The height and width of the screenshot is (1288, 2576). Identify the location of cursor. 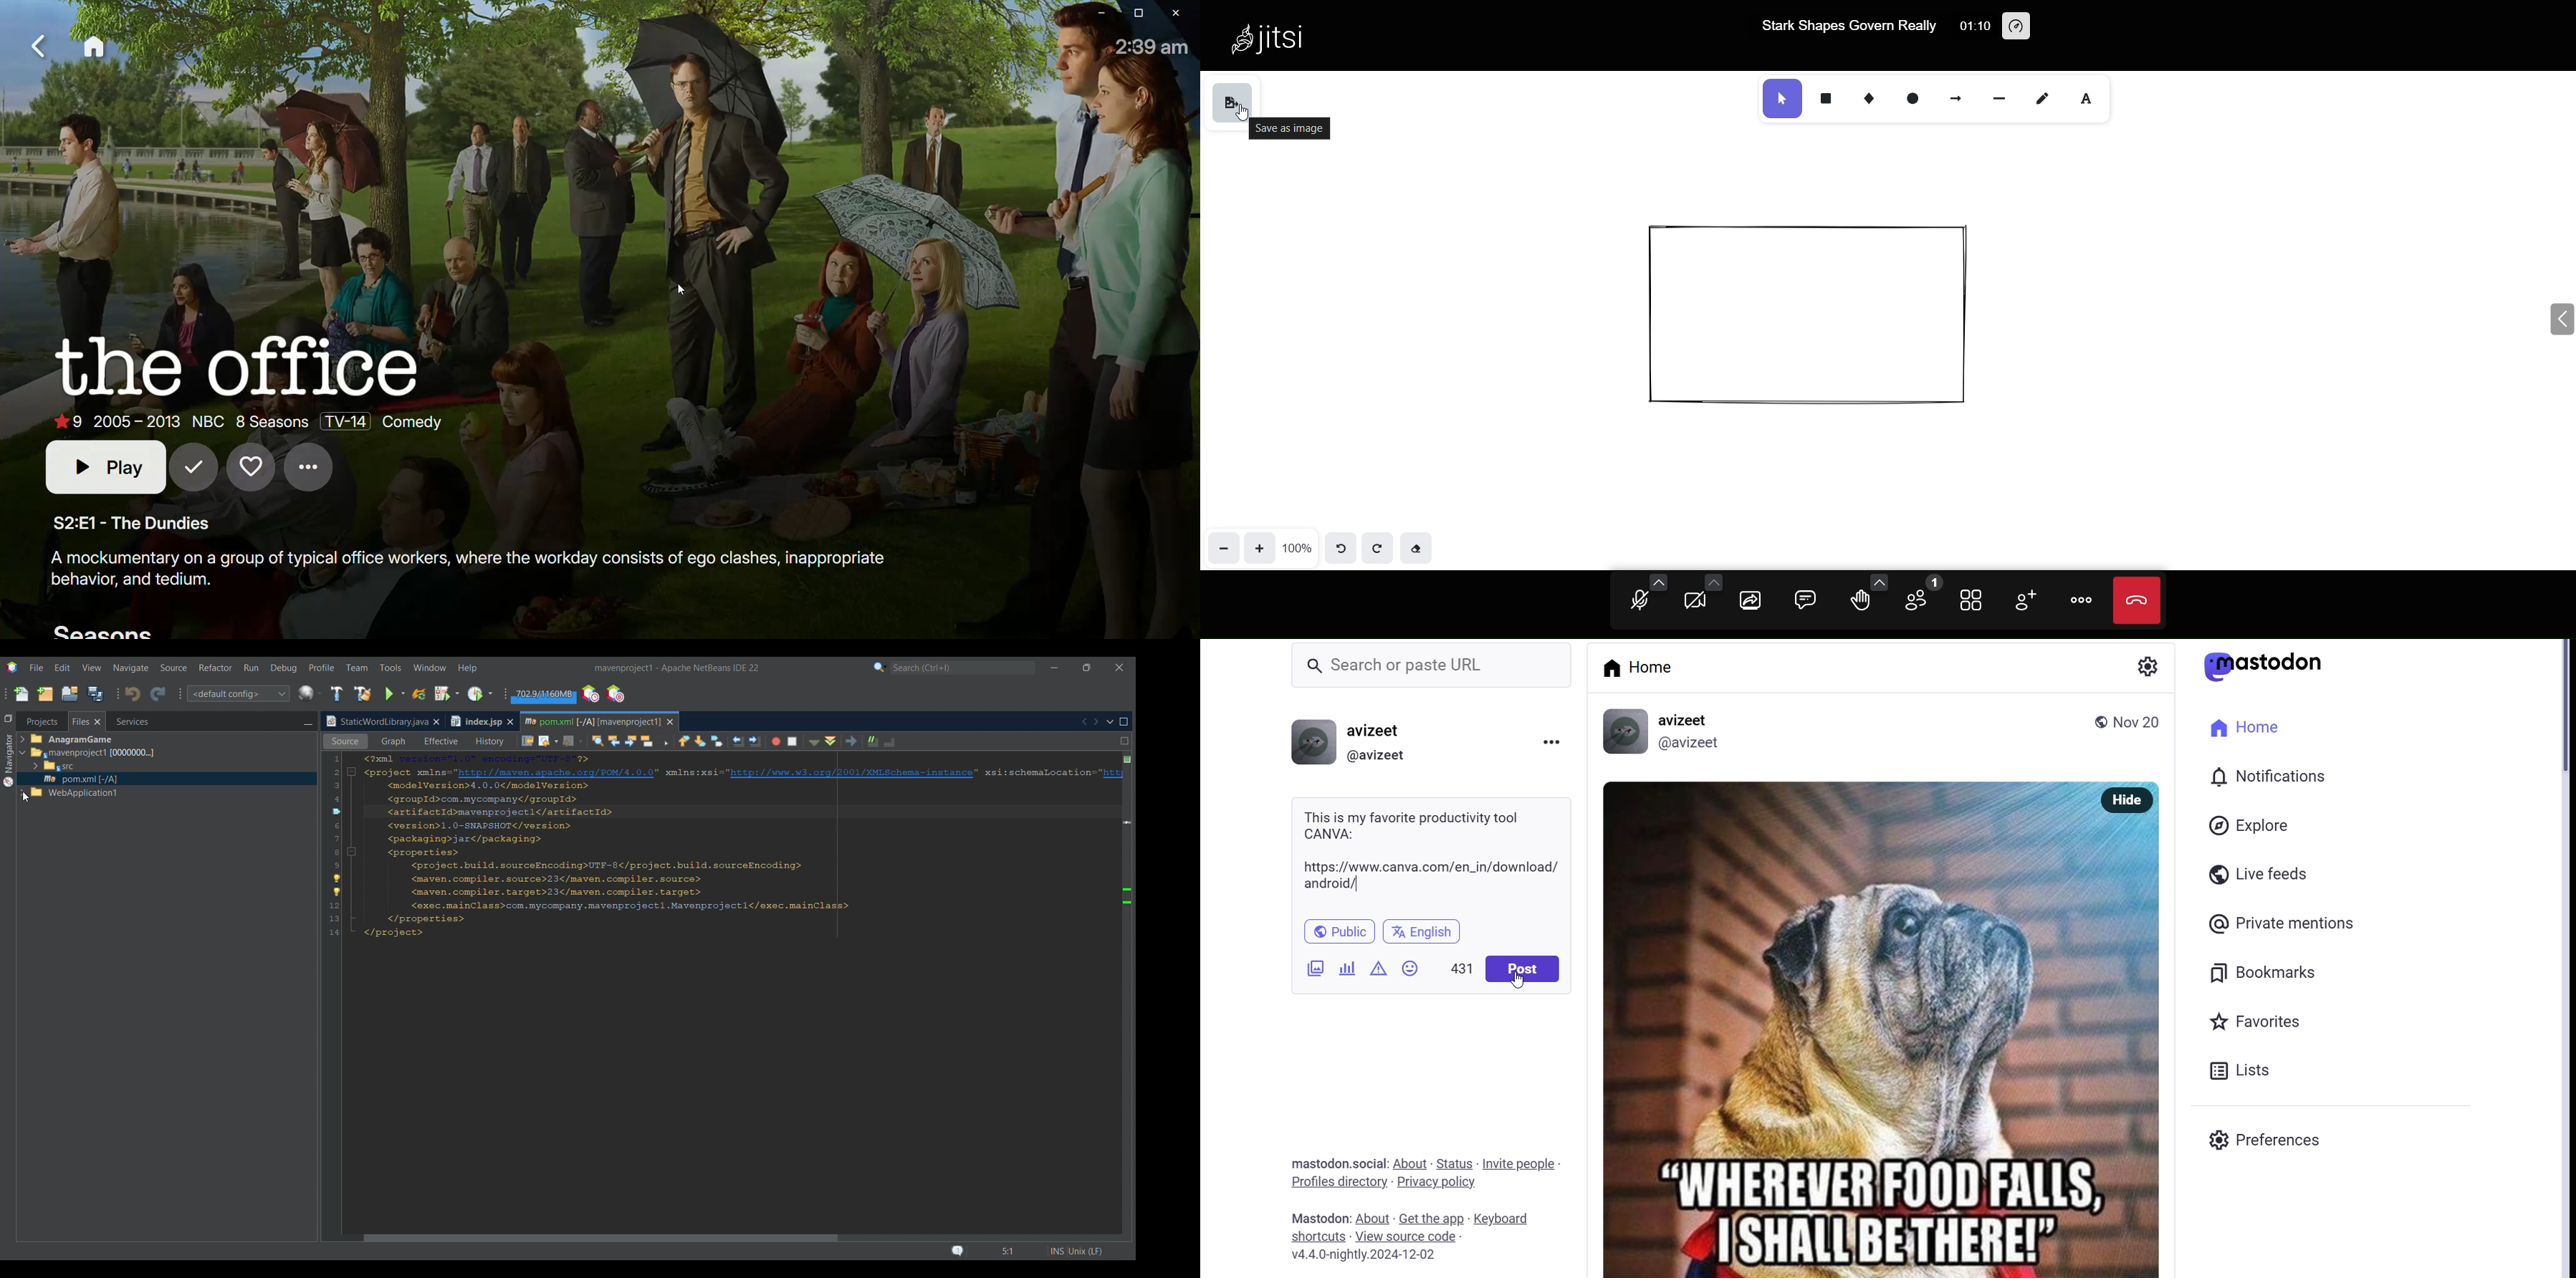
(1247, 110).